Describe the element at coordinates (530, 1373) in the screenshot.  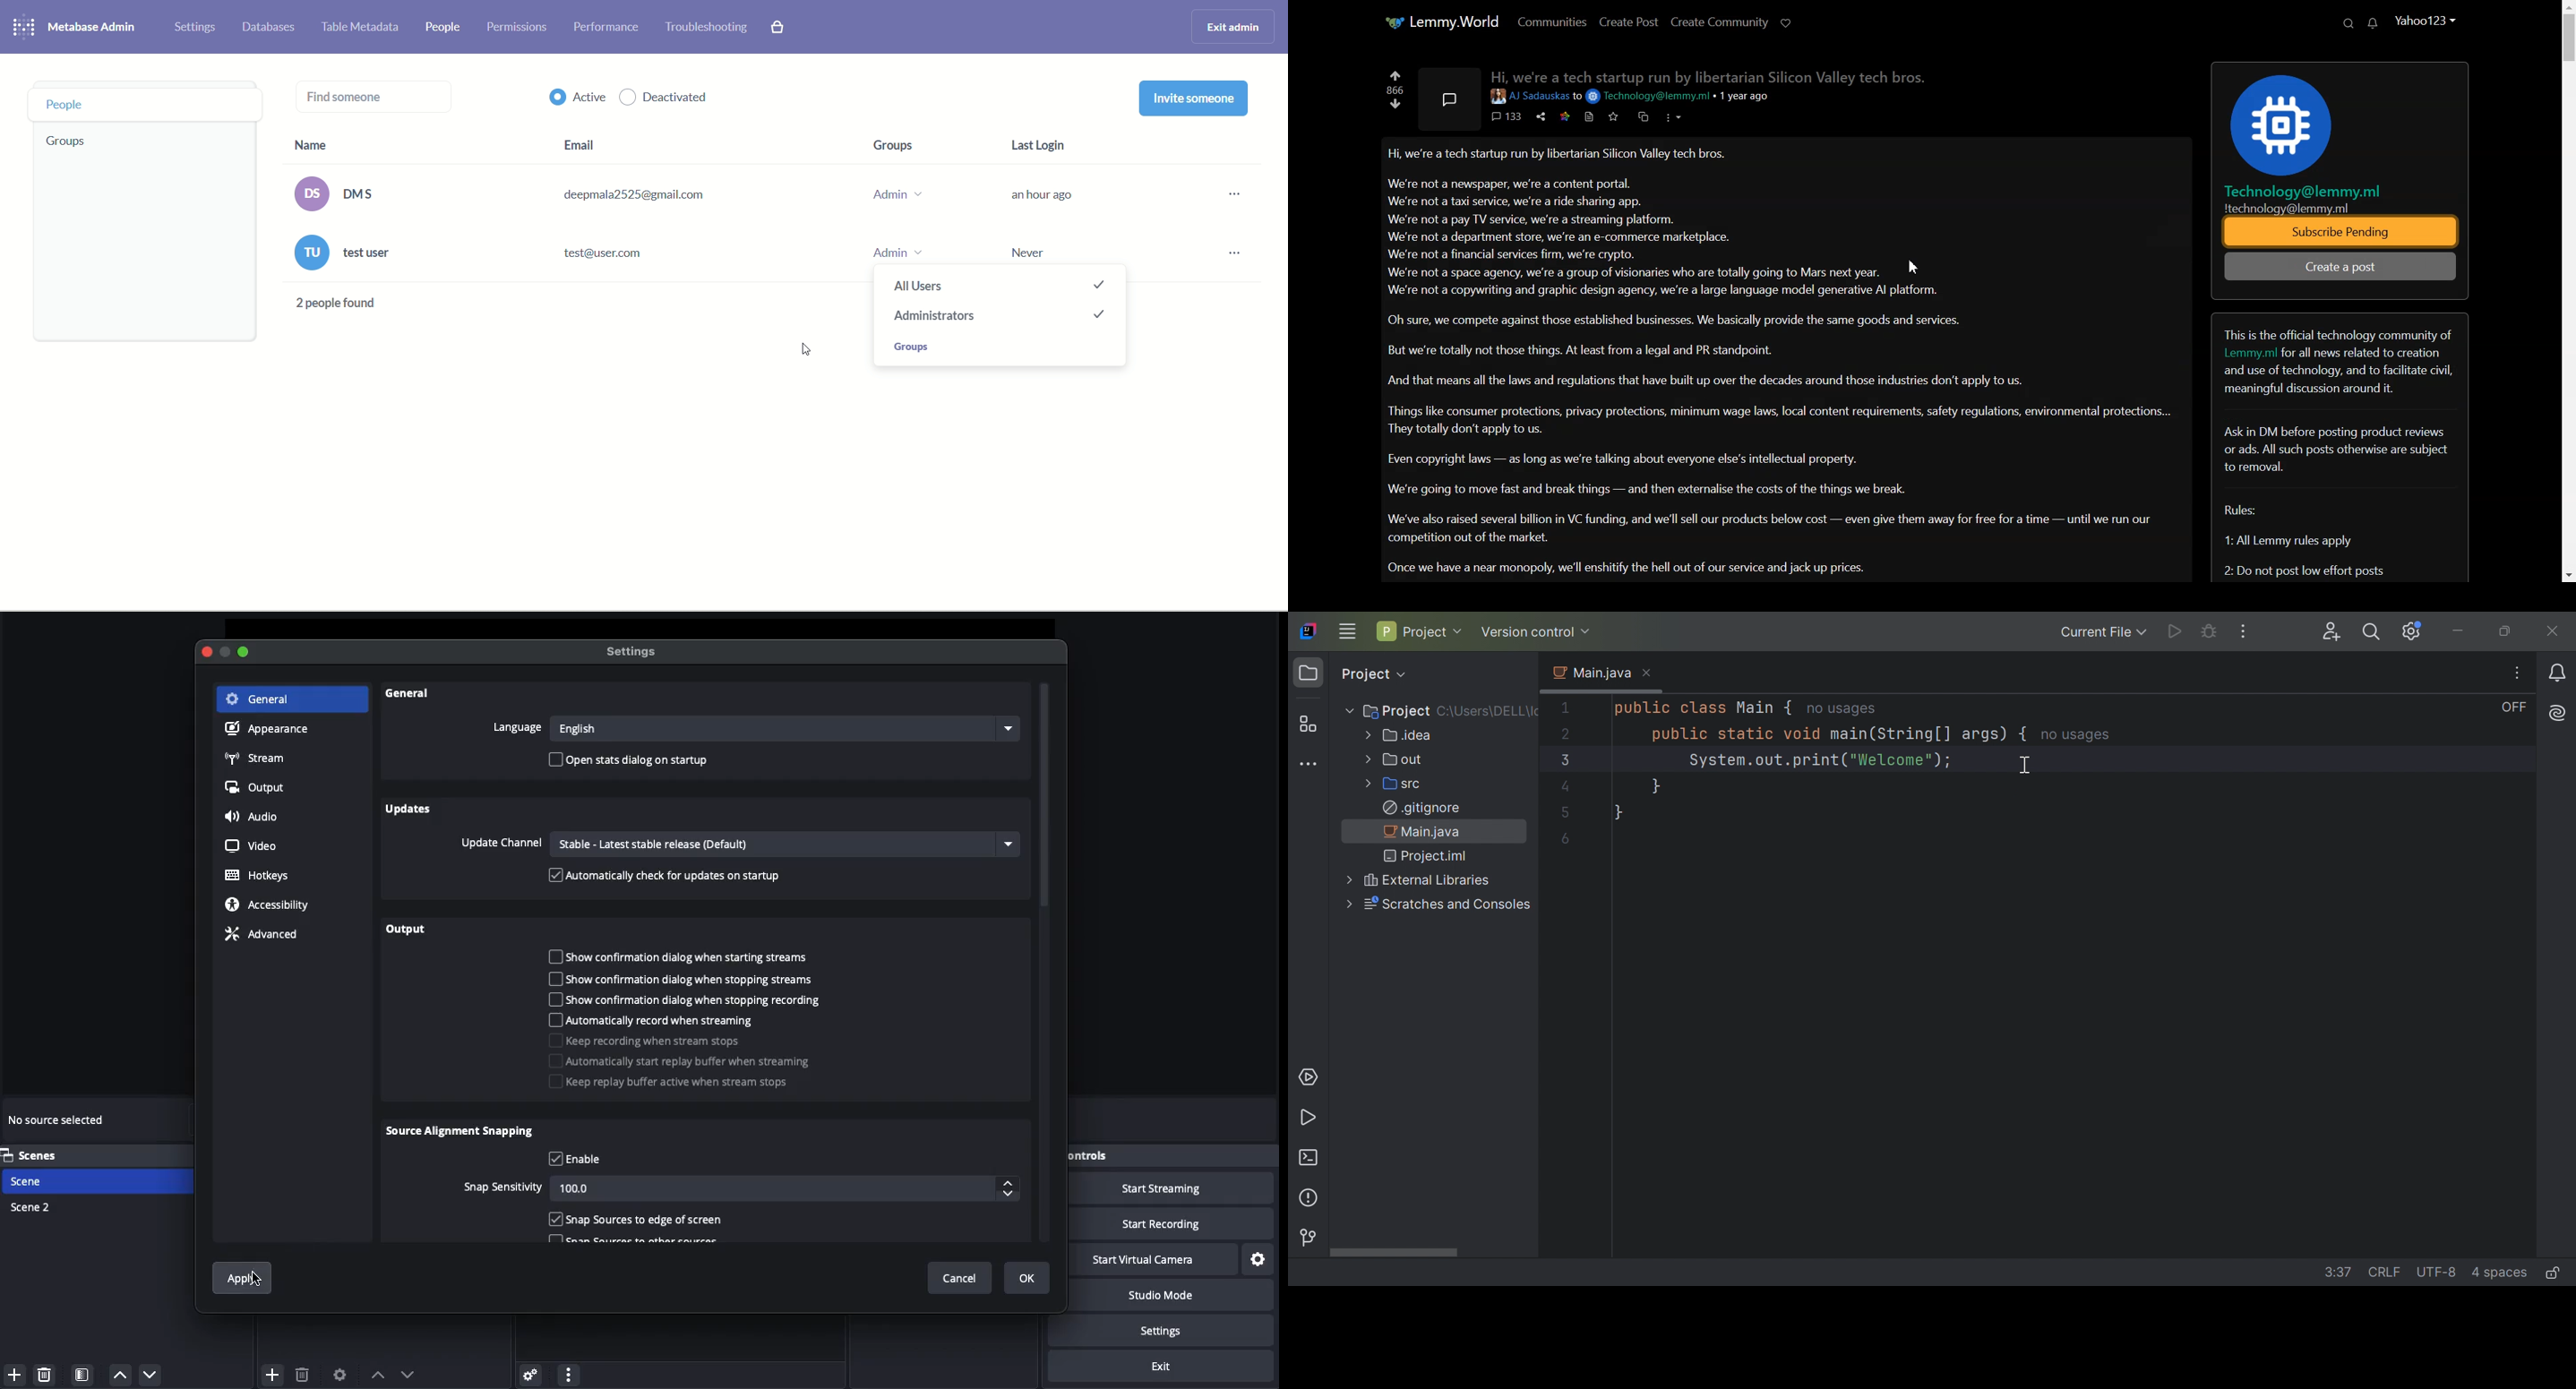
I see `Advanced audio menu` at that location.